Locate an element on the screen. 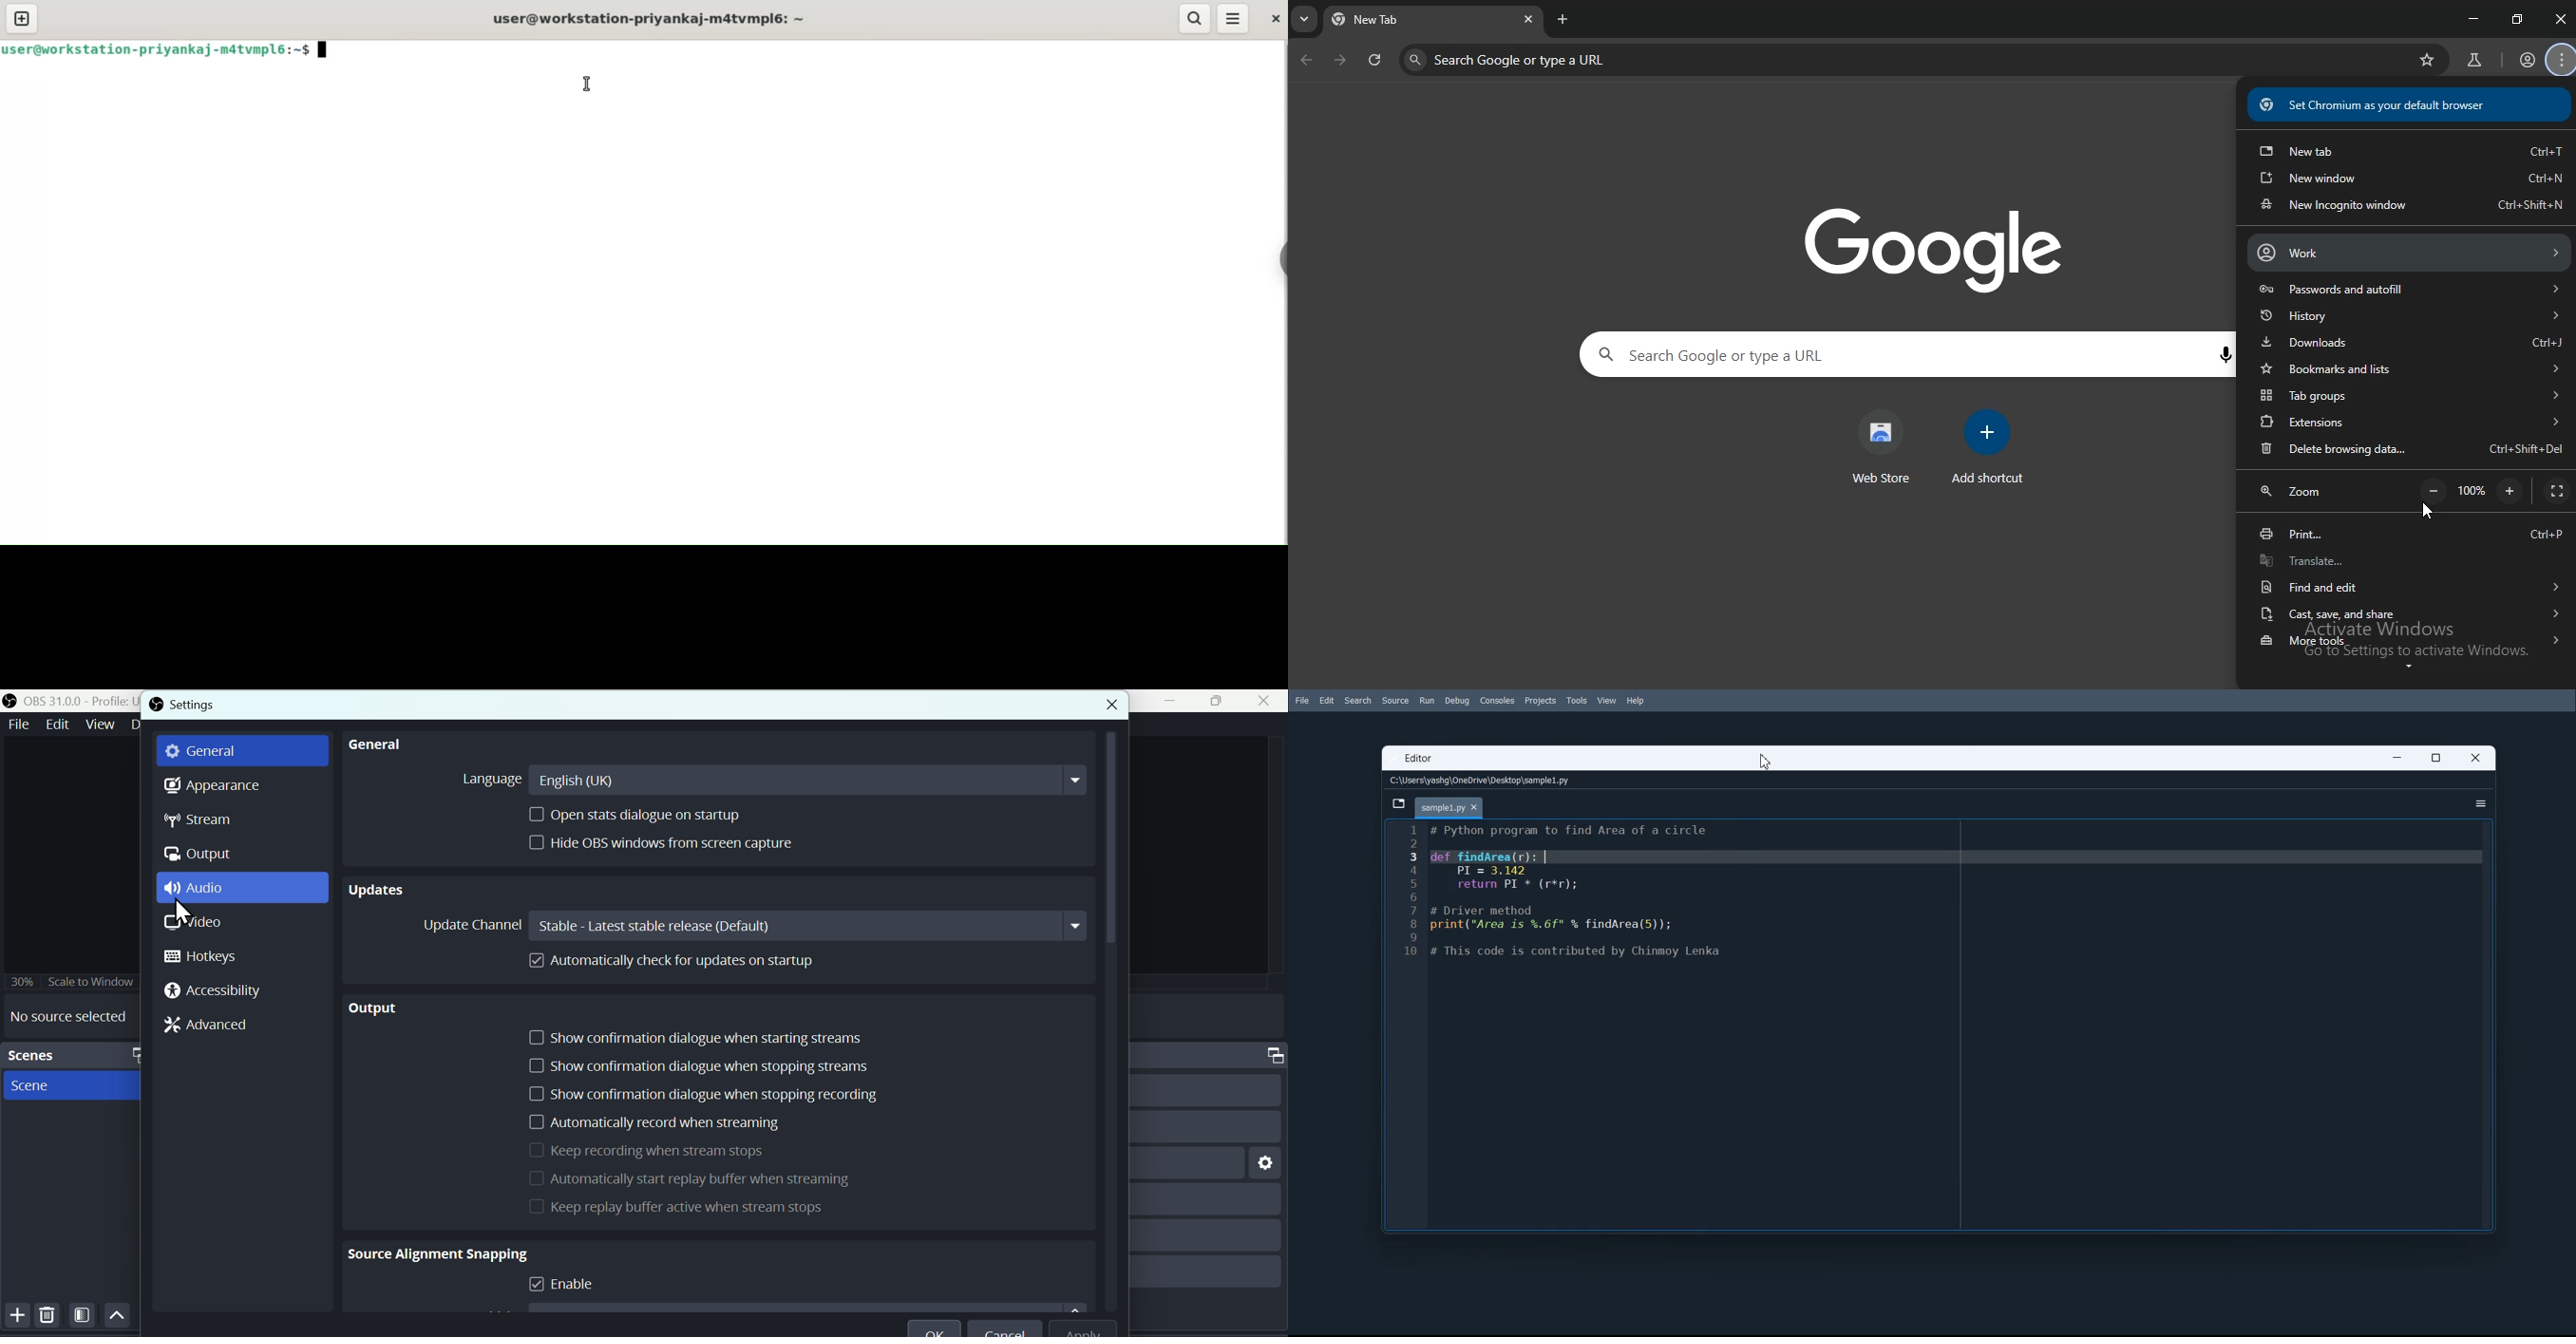 The height and width of the screenshot is (1344, 2576). Run is located at coordinates (1426, 700).